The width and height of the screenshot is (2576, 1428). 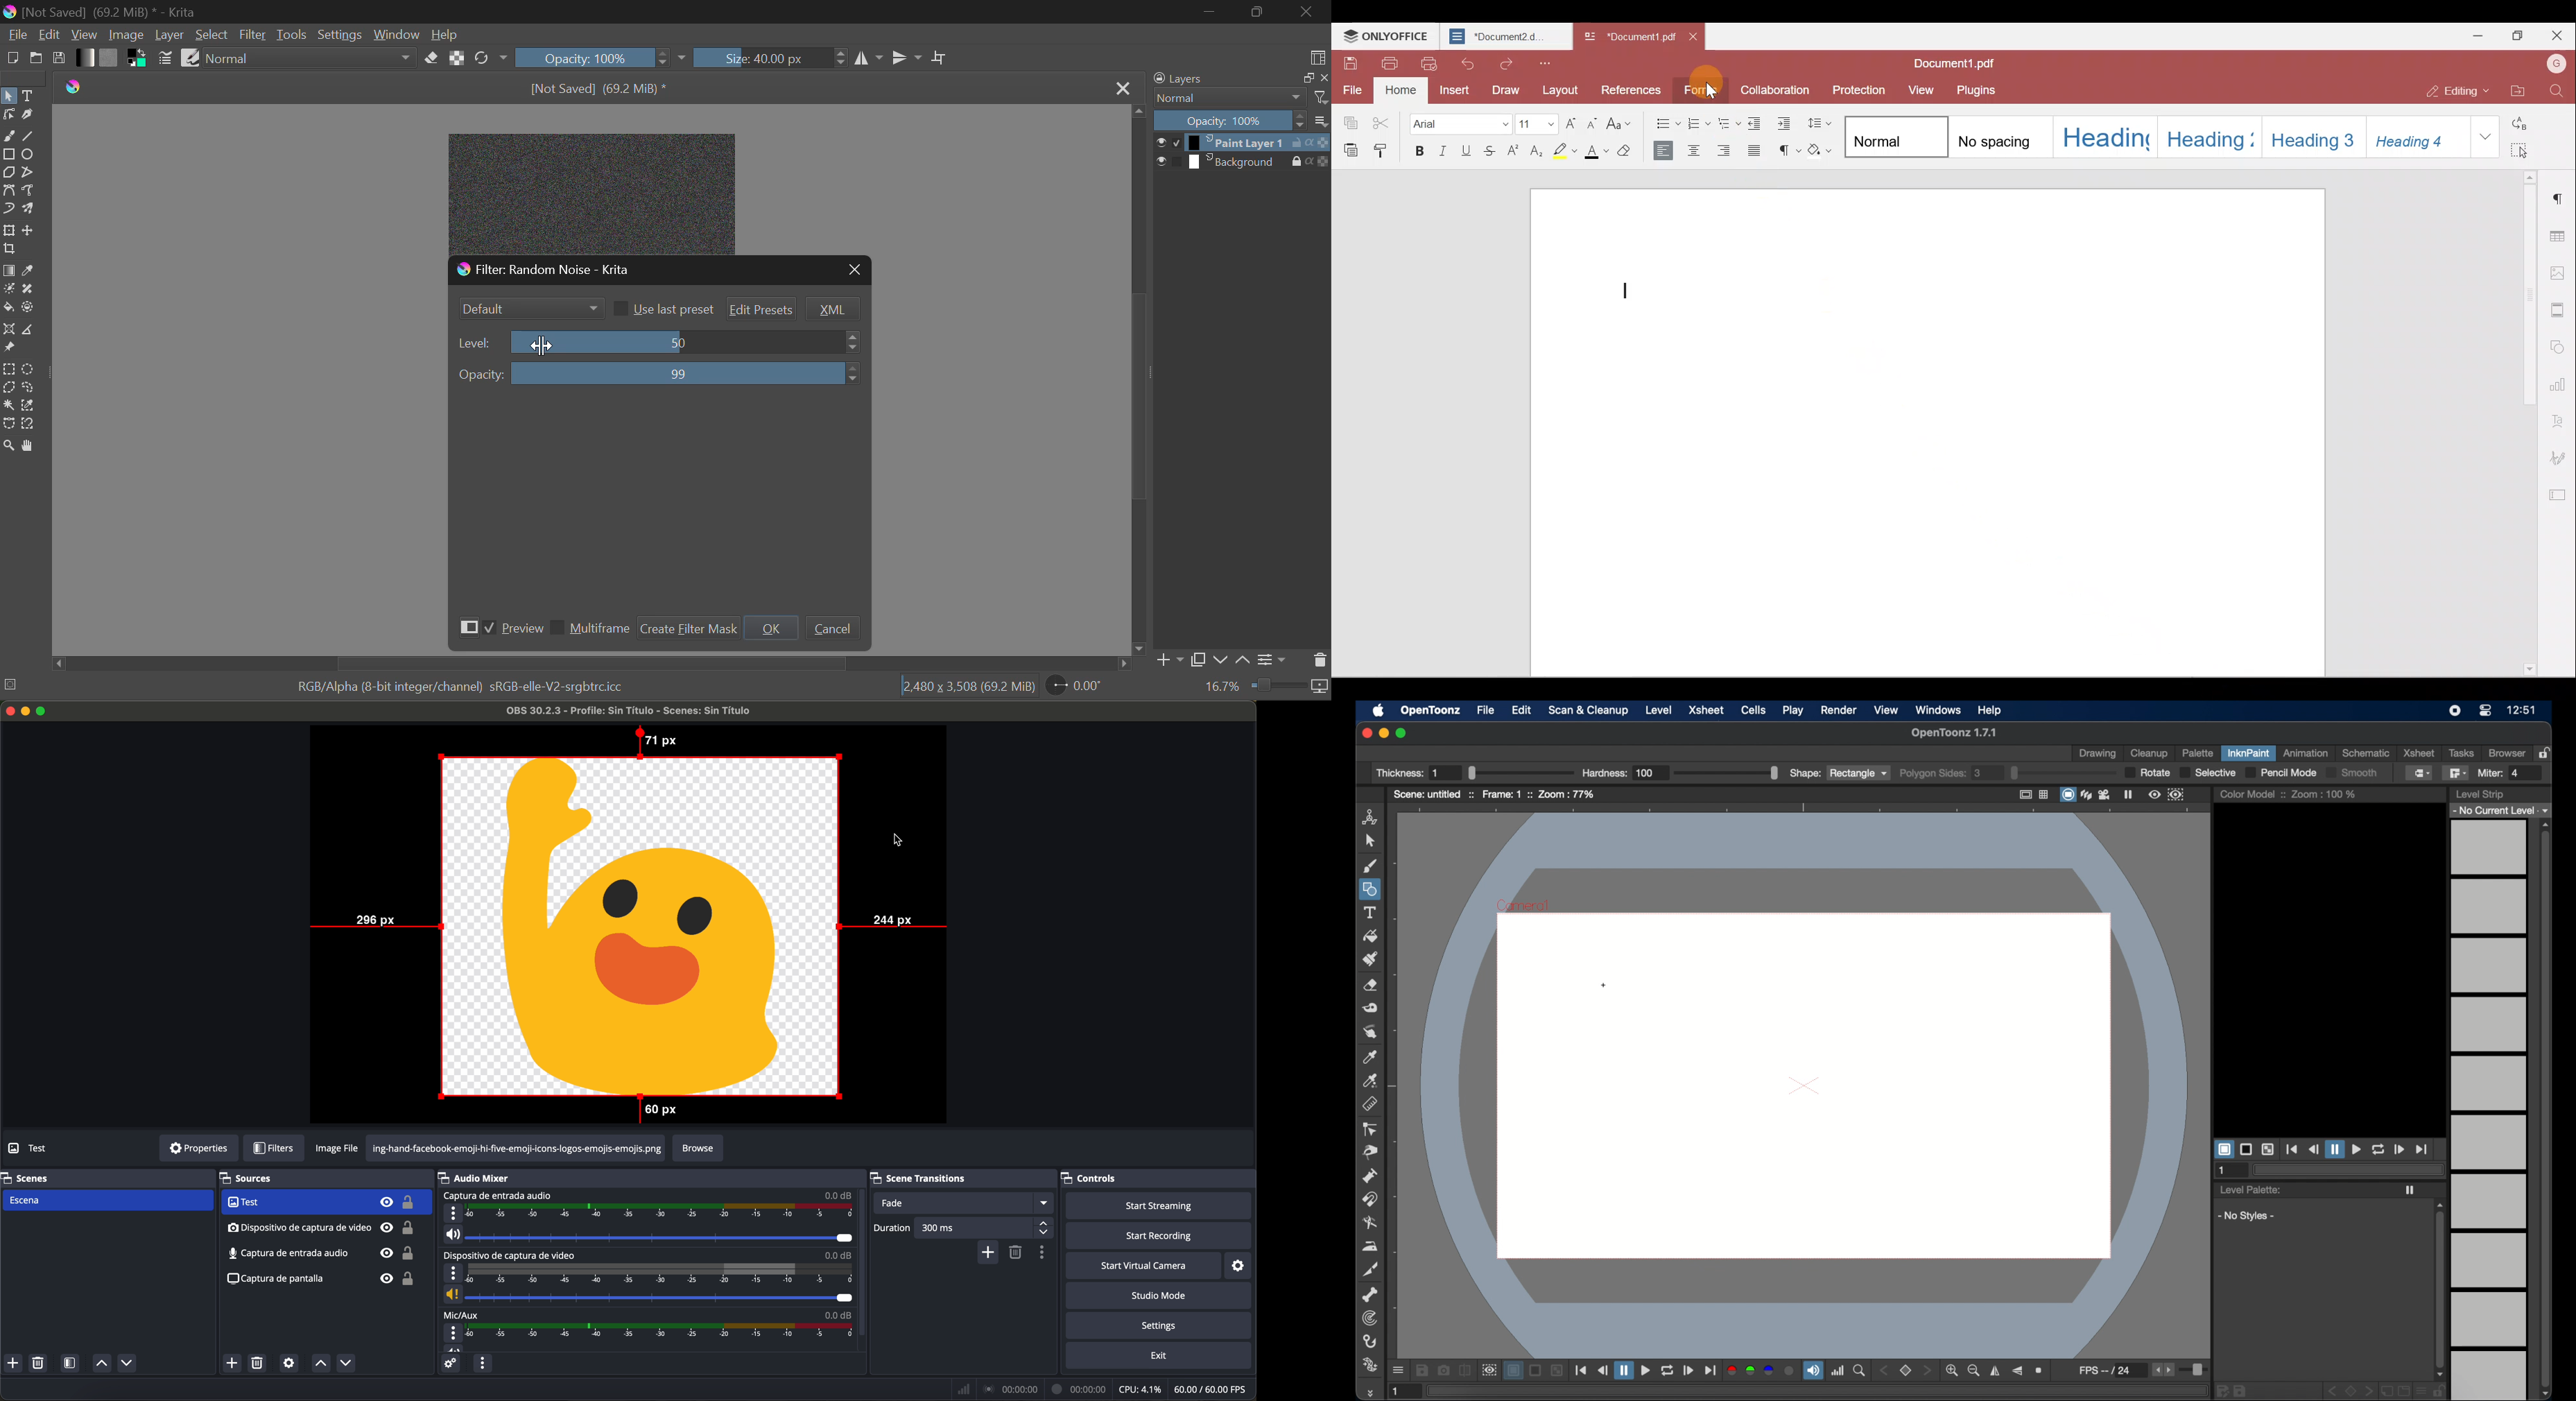 I want to click on Heading, so click(x=2105, y=137).